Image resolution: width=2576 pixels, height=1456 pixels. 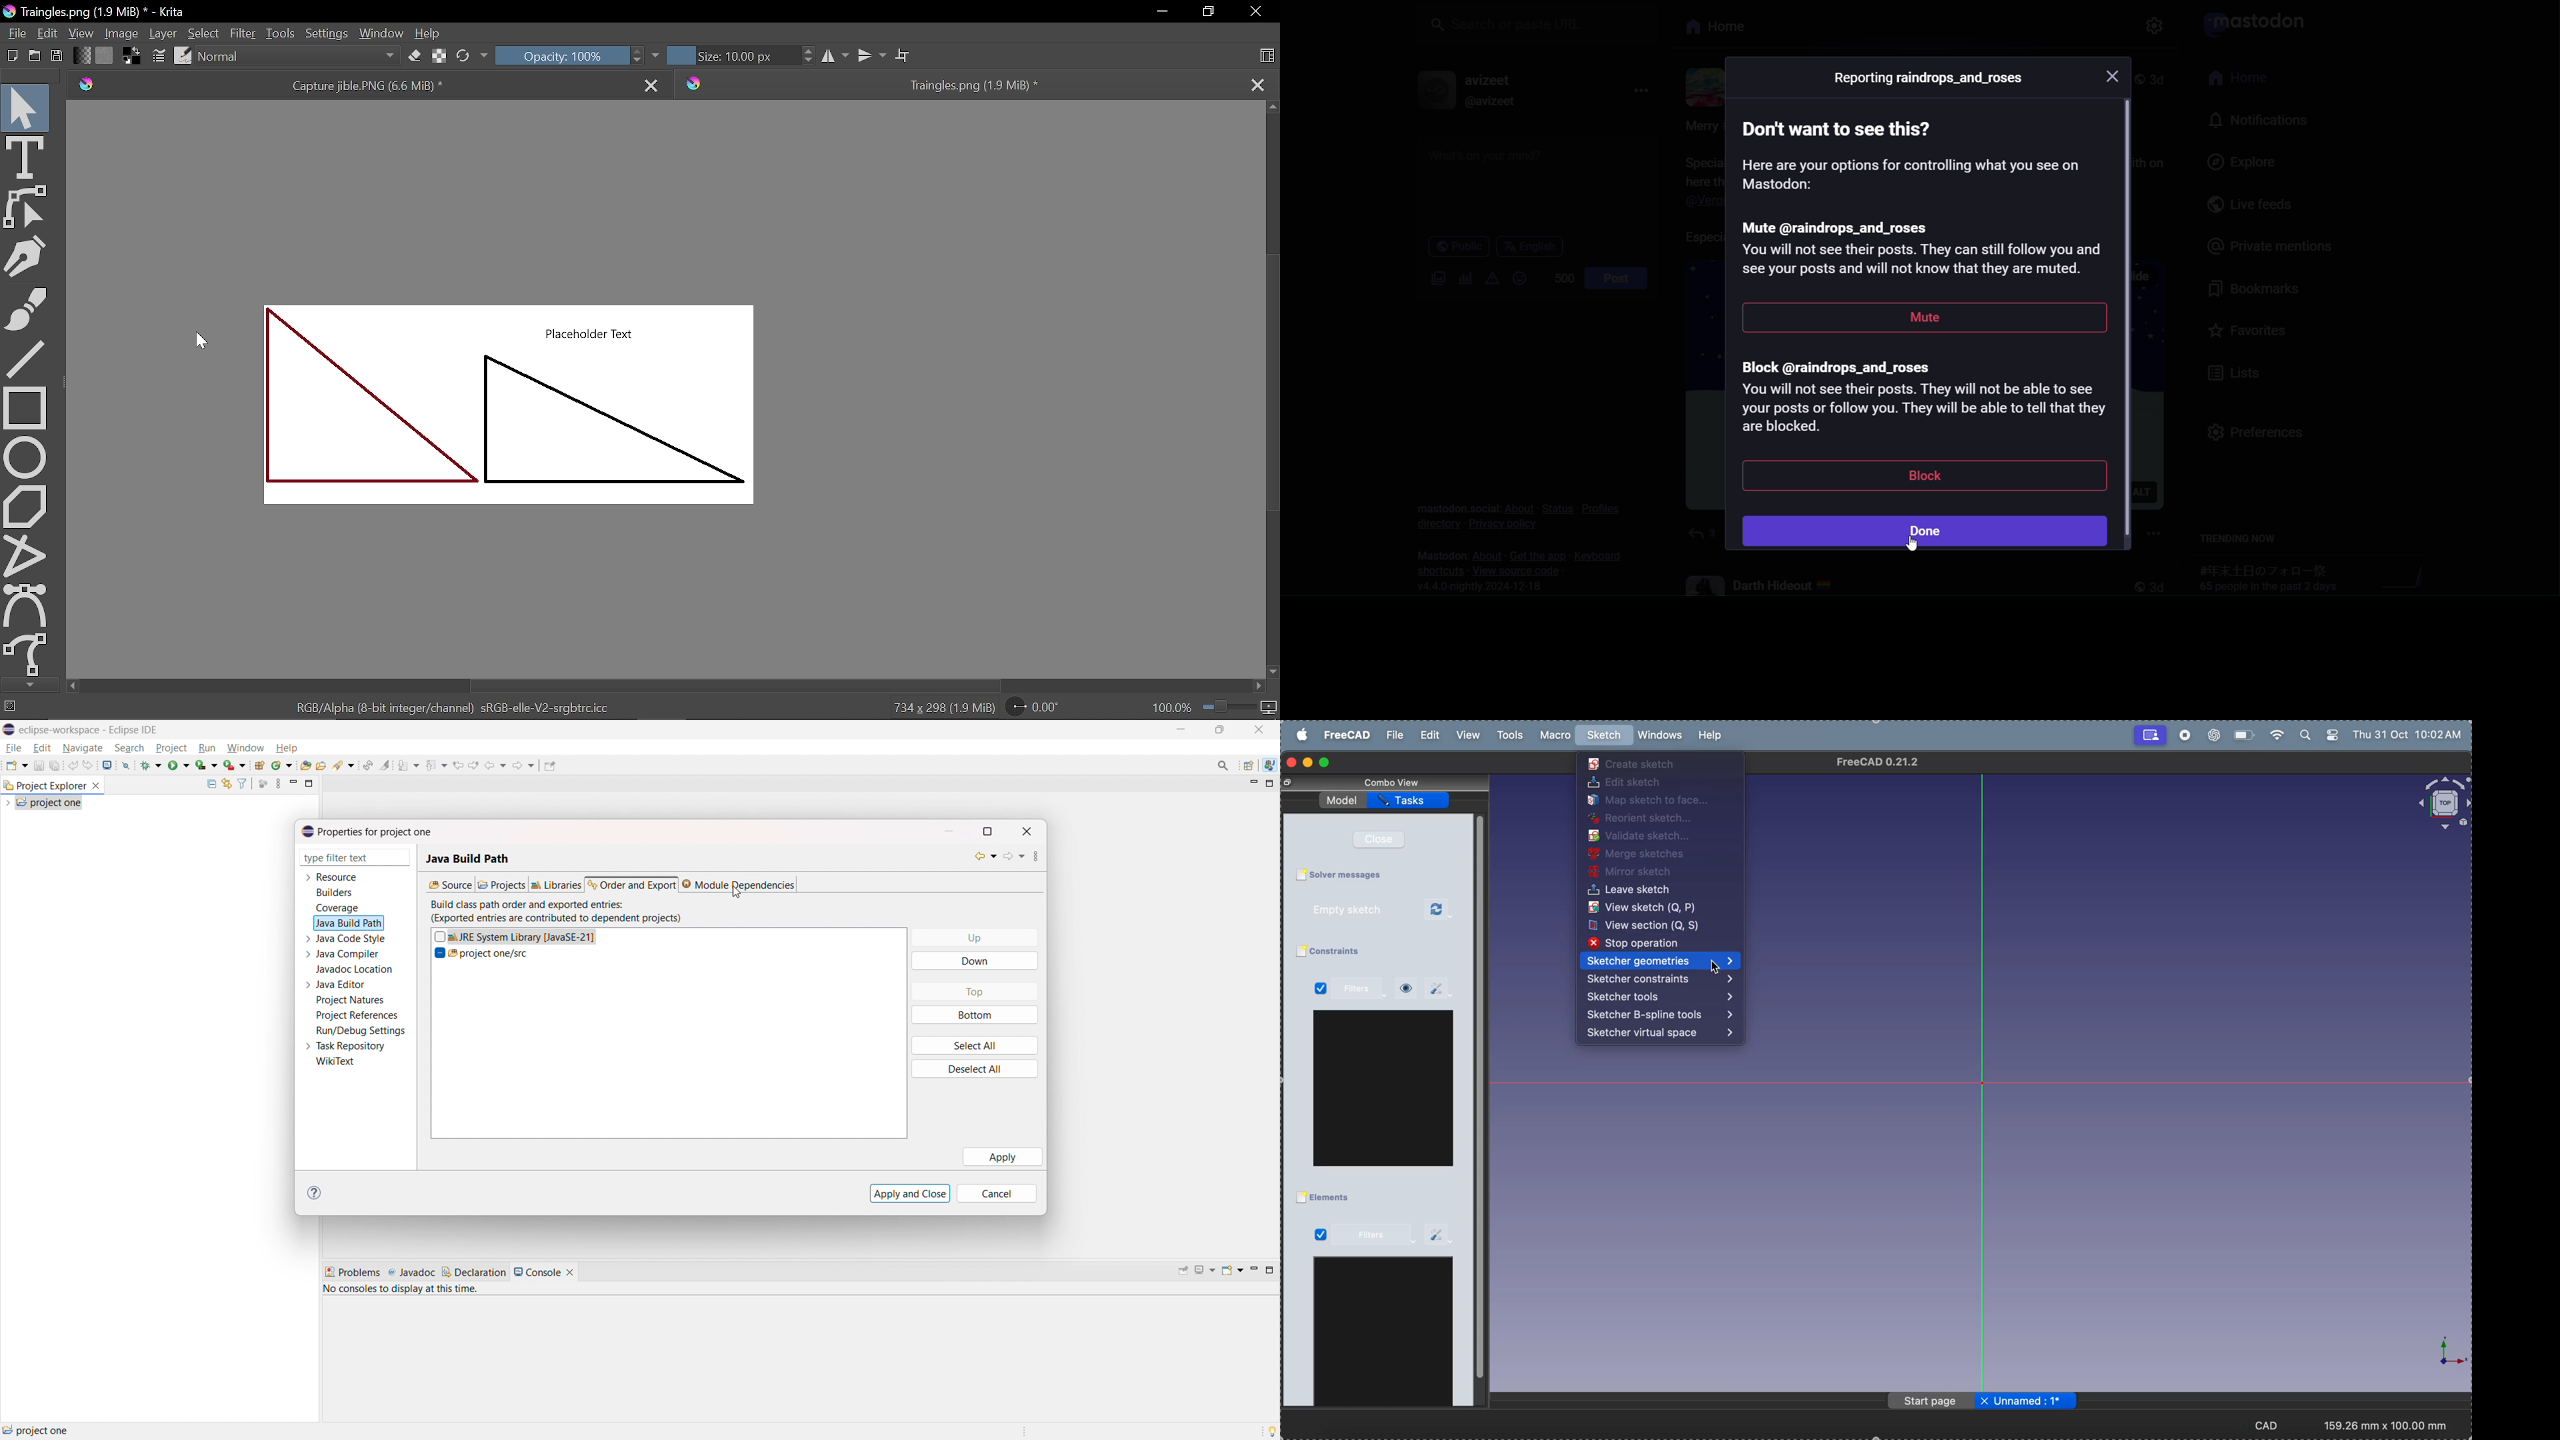 I want to click on run, so click(x=179, y=764).